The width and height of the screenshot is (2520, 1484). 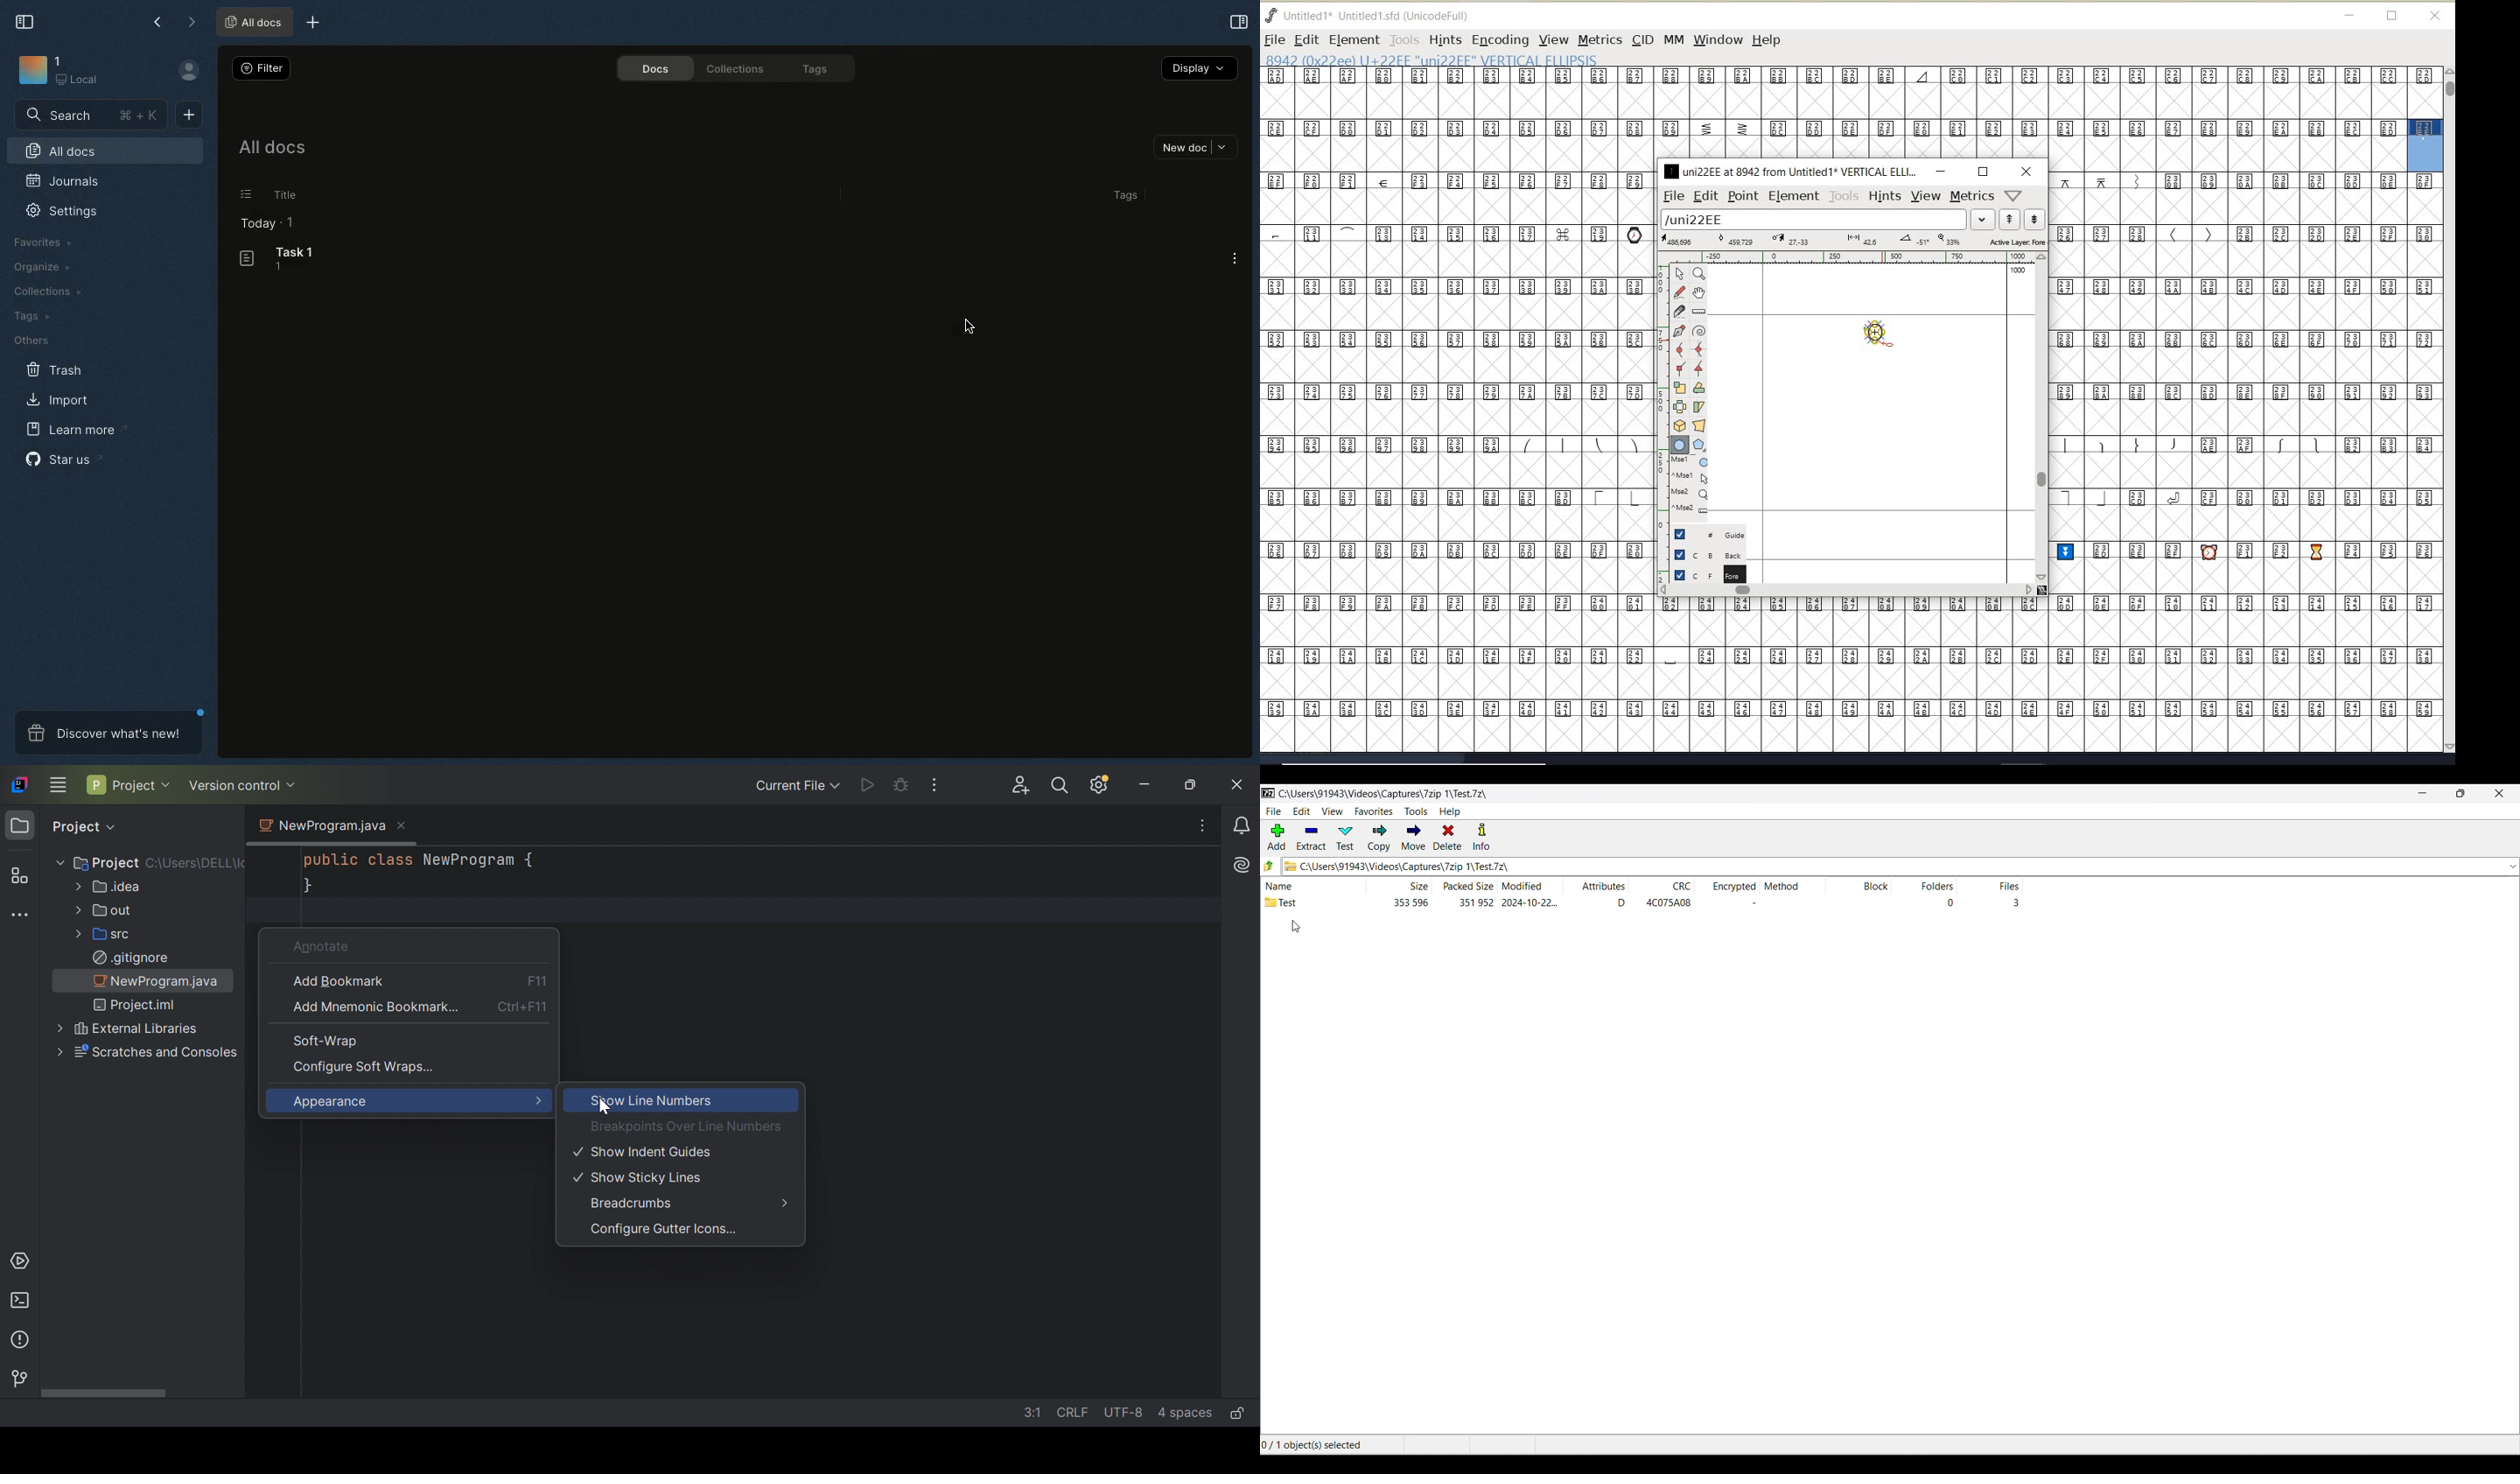 I want to click on polygon or star, so click(x=1699, y=446).